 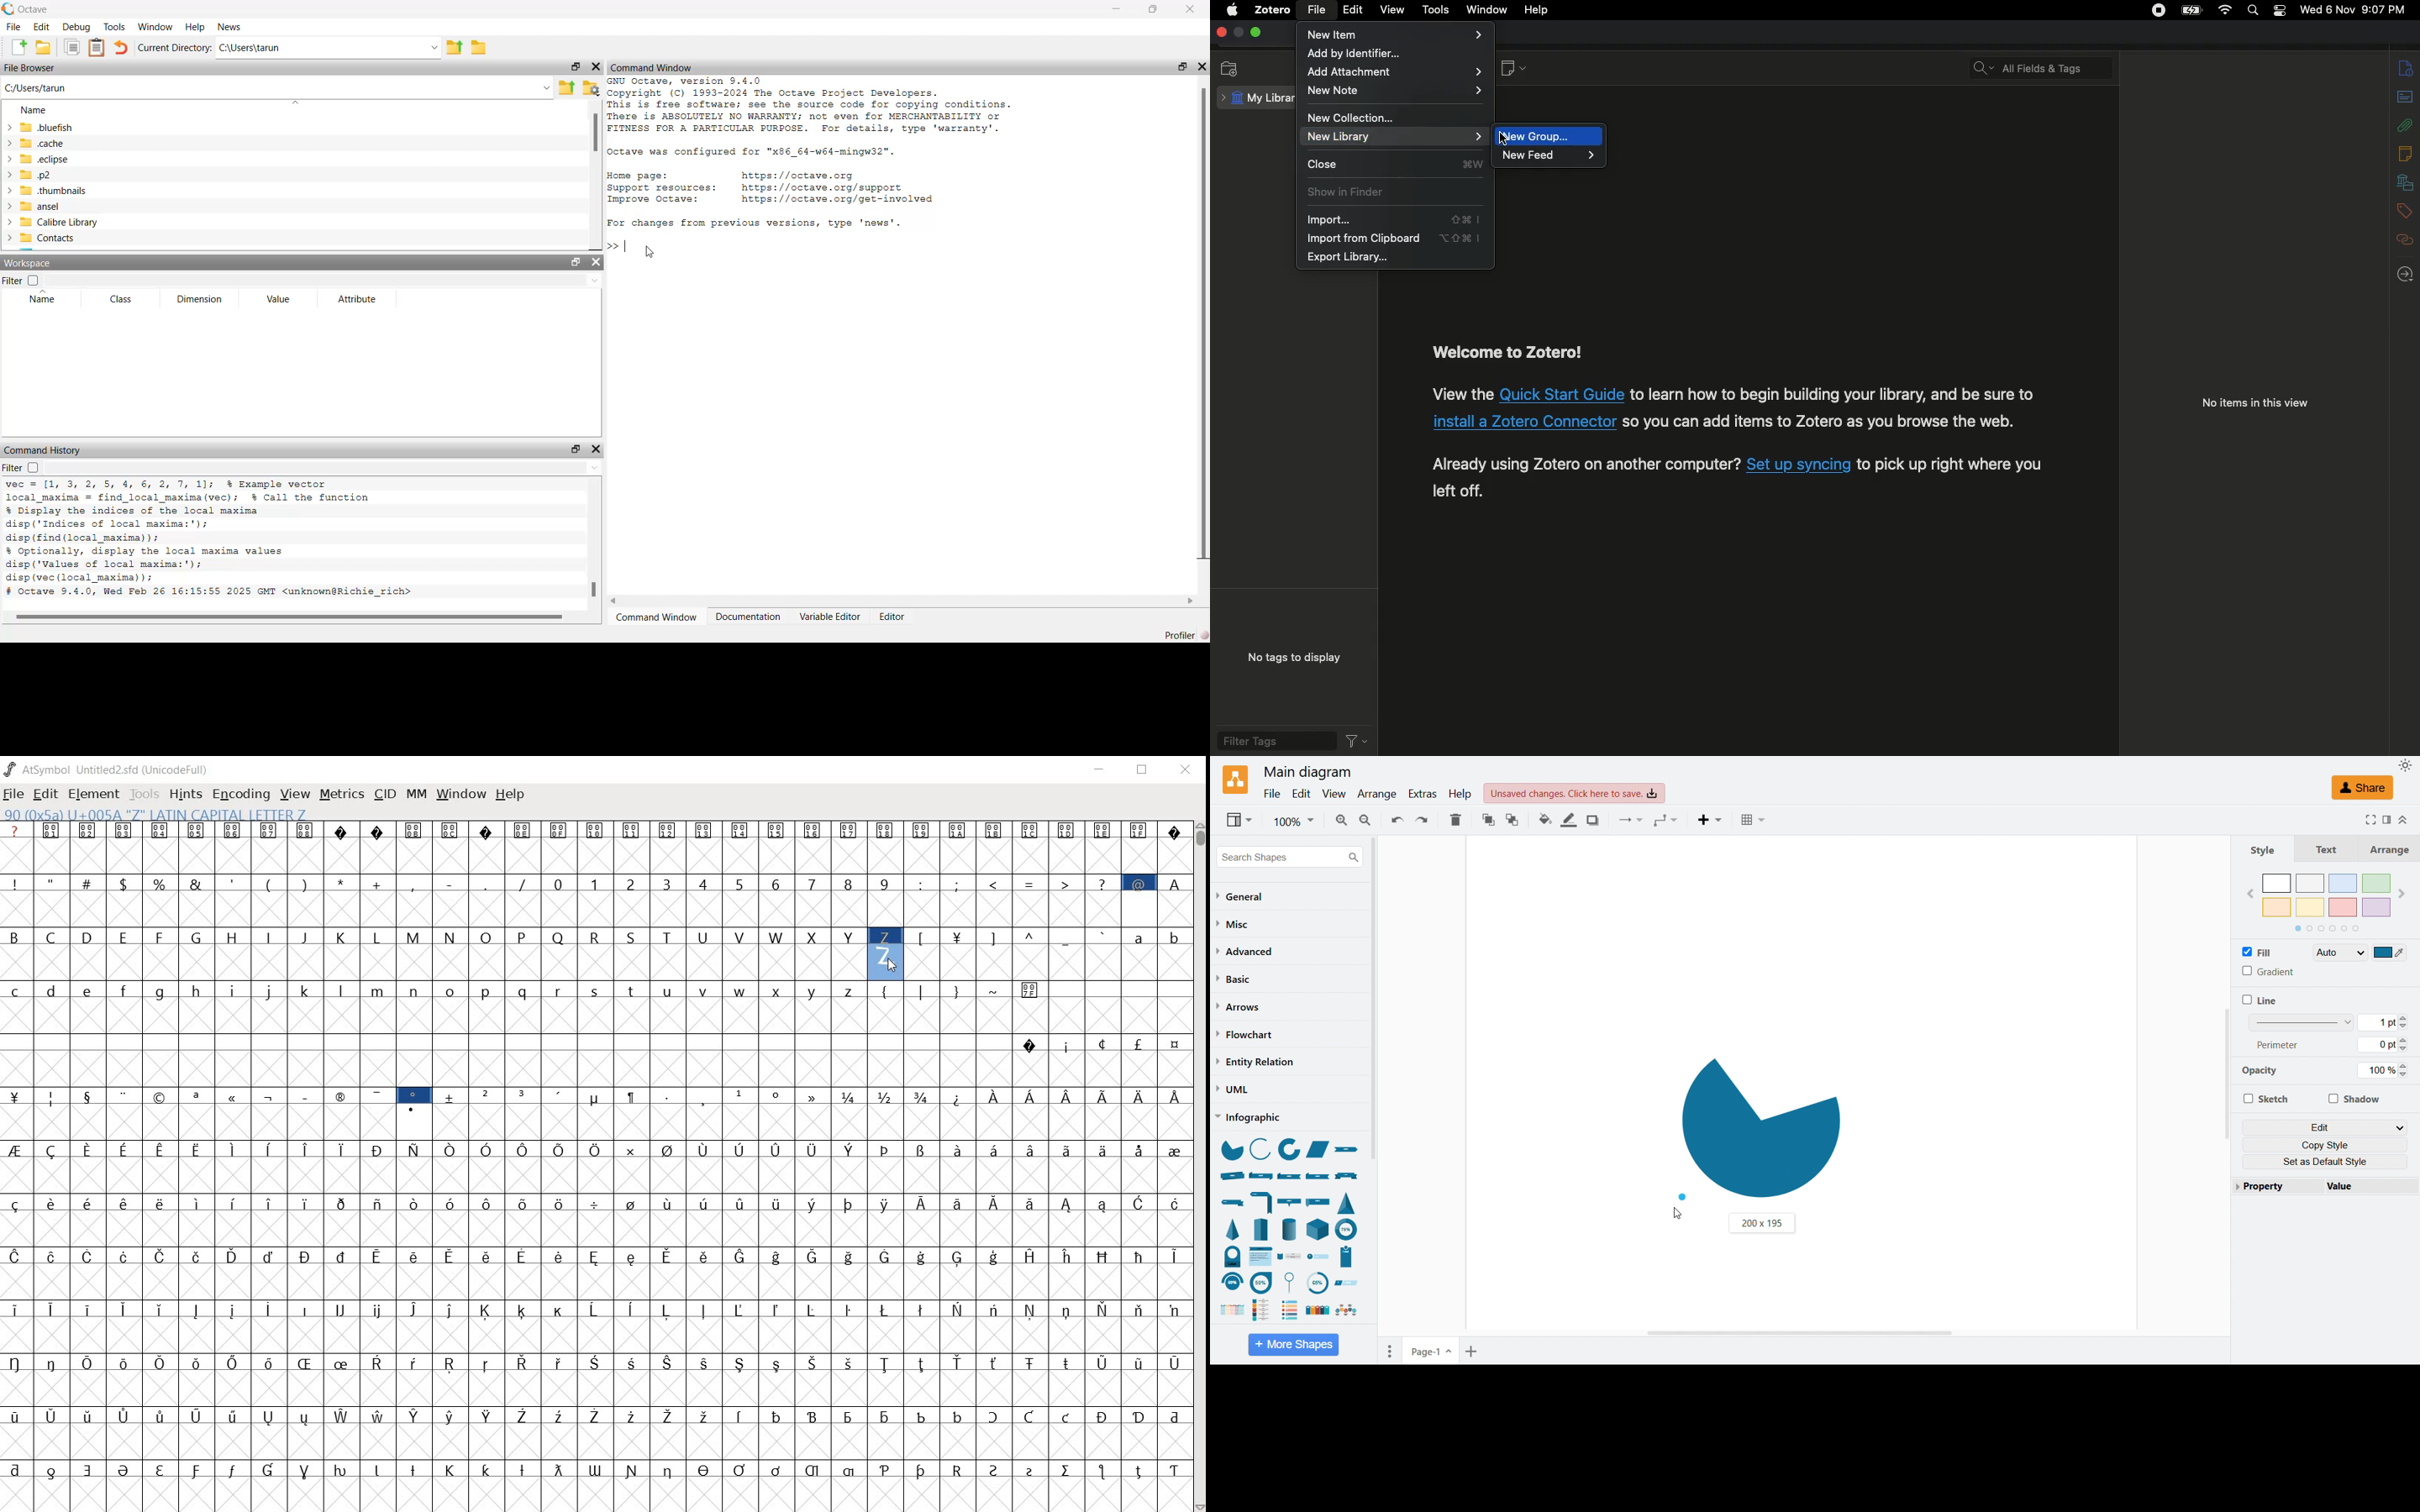 I want to click on vec = [1, 3, 2, 5, 4, 6 2, 7, 1]; % Example vector

local maxima = find local maxima(vec); % Call the function

% Display the indices of the local maxima

disp('Indices of local maxima:');

disp (find (local maxima));

% Optionally, display the local maxima values

disp('Values of local maxima:');

disp (vec(local_maxima));

# octave 9.4.0, Wed Feb 26 16:15:55 2025 GMT <unknown@Richie_ rich>, so click(x=238, y=541).